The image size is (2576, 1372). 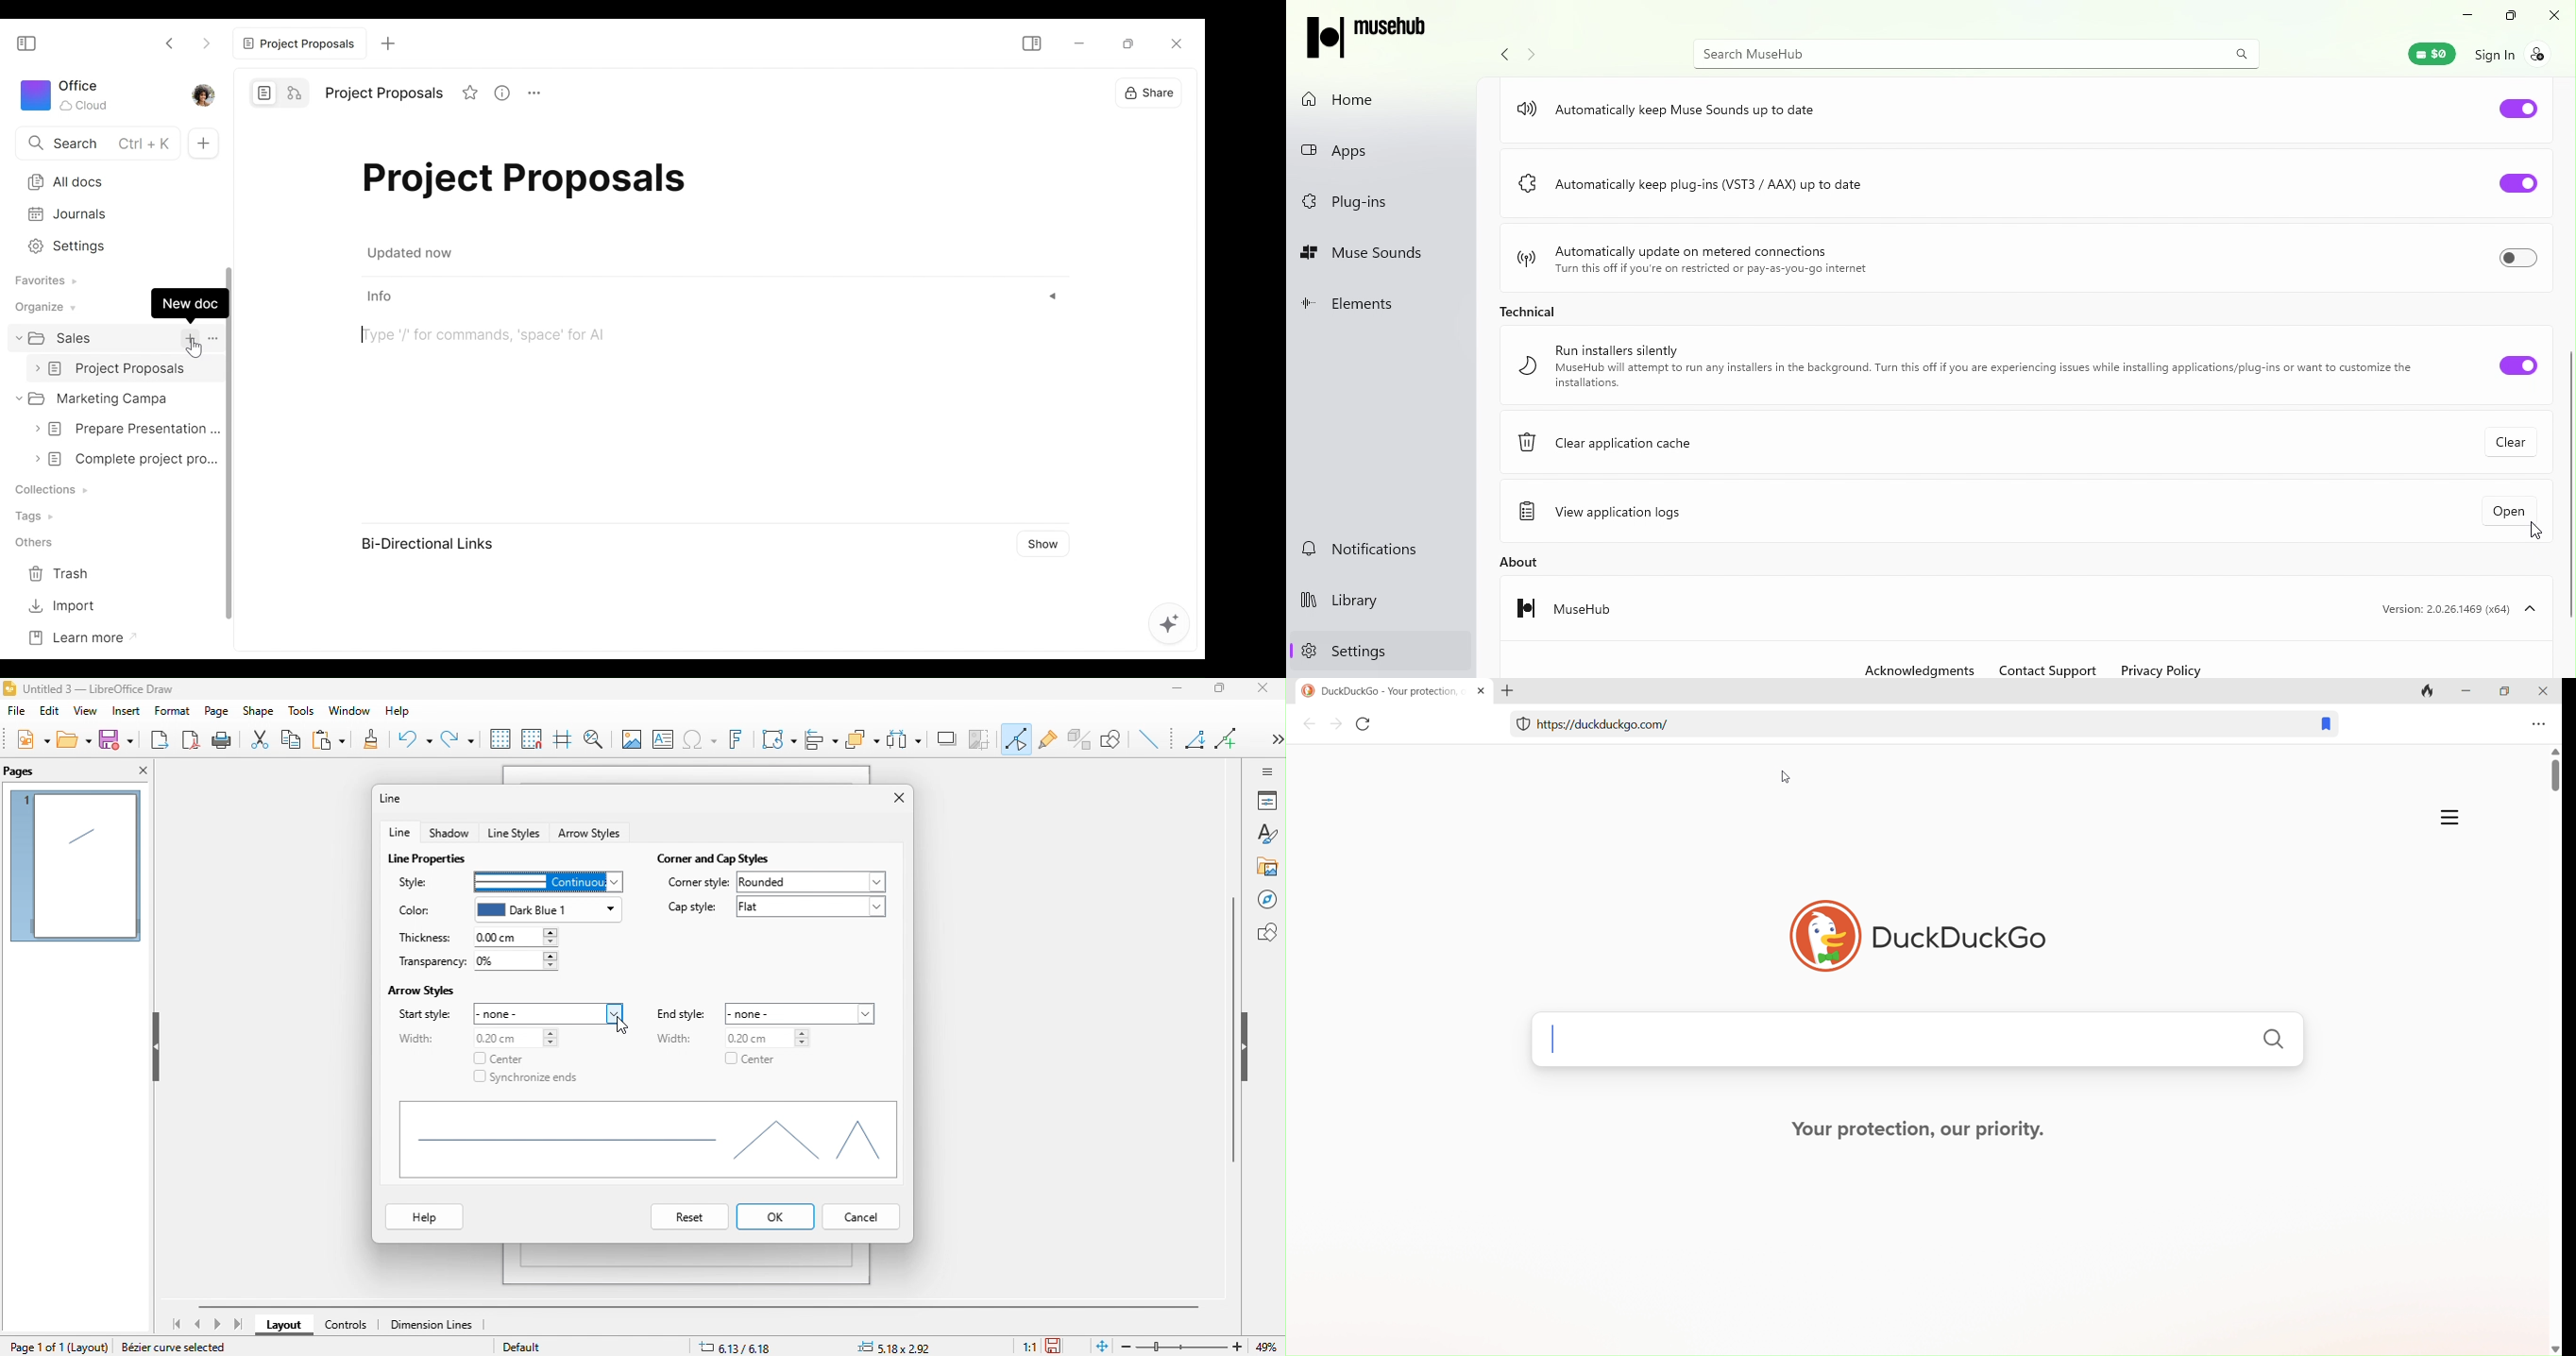 What do you see at coordinates (180, 1324) in the screenshot?
I see `first page` at bounding box center [180, 1324].